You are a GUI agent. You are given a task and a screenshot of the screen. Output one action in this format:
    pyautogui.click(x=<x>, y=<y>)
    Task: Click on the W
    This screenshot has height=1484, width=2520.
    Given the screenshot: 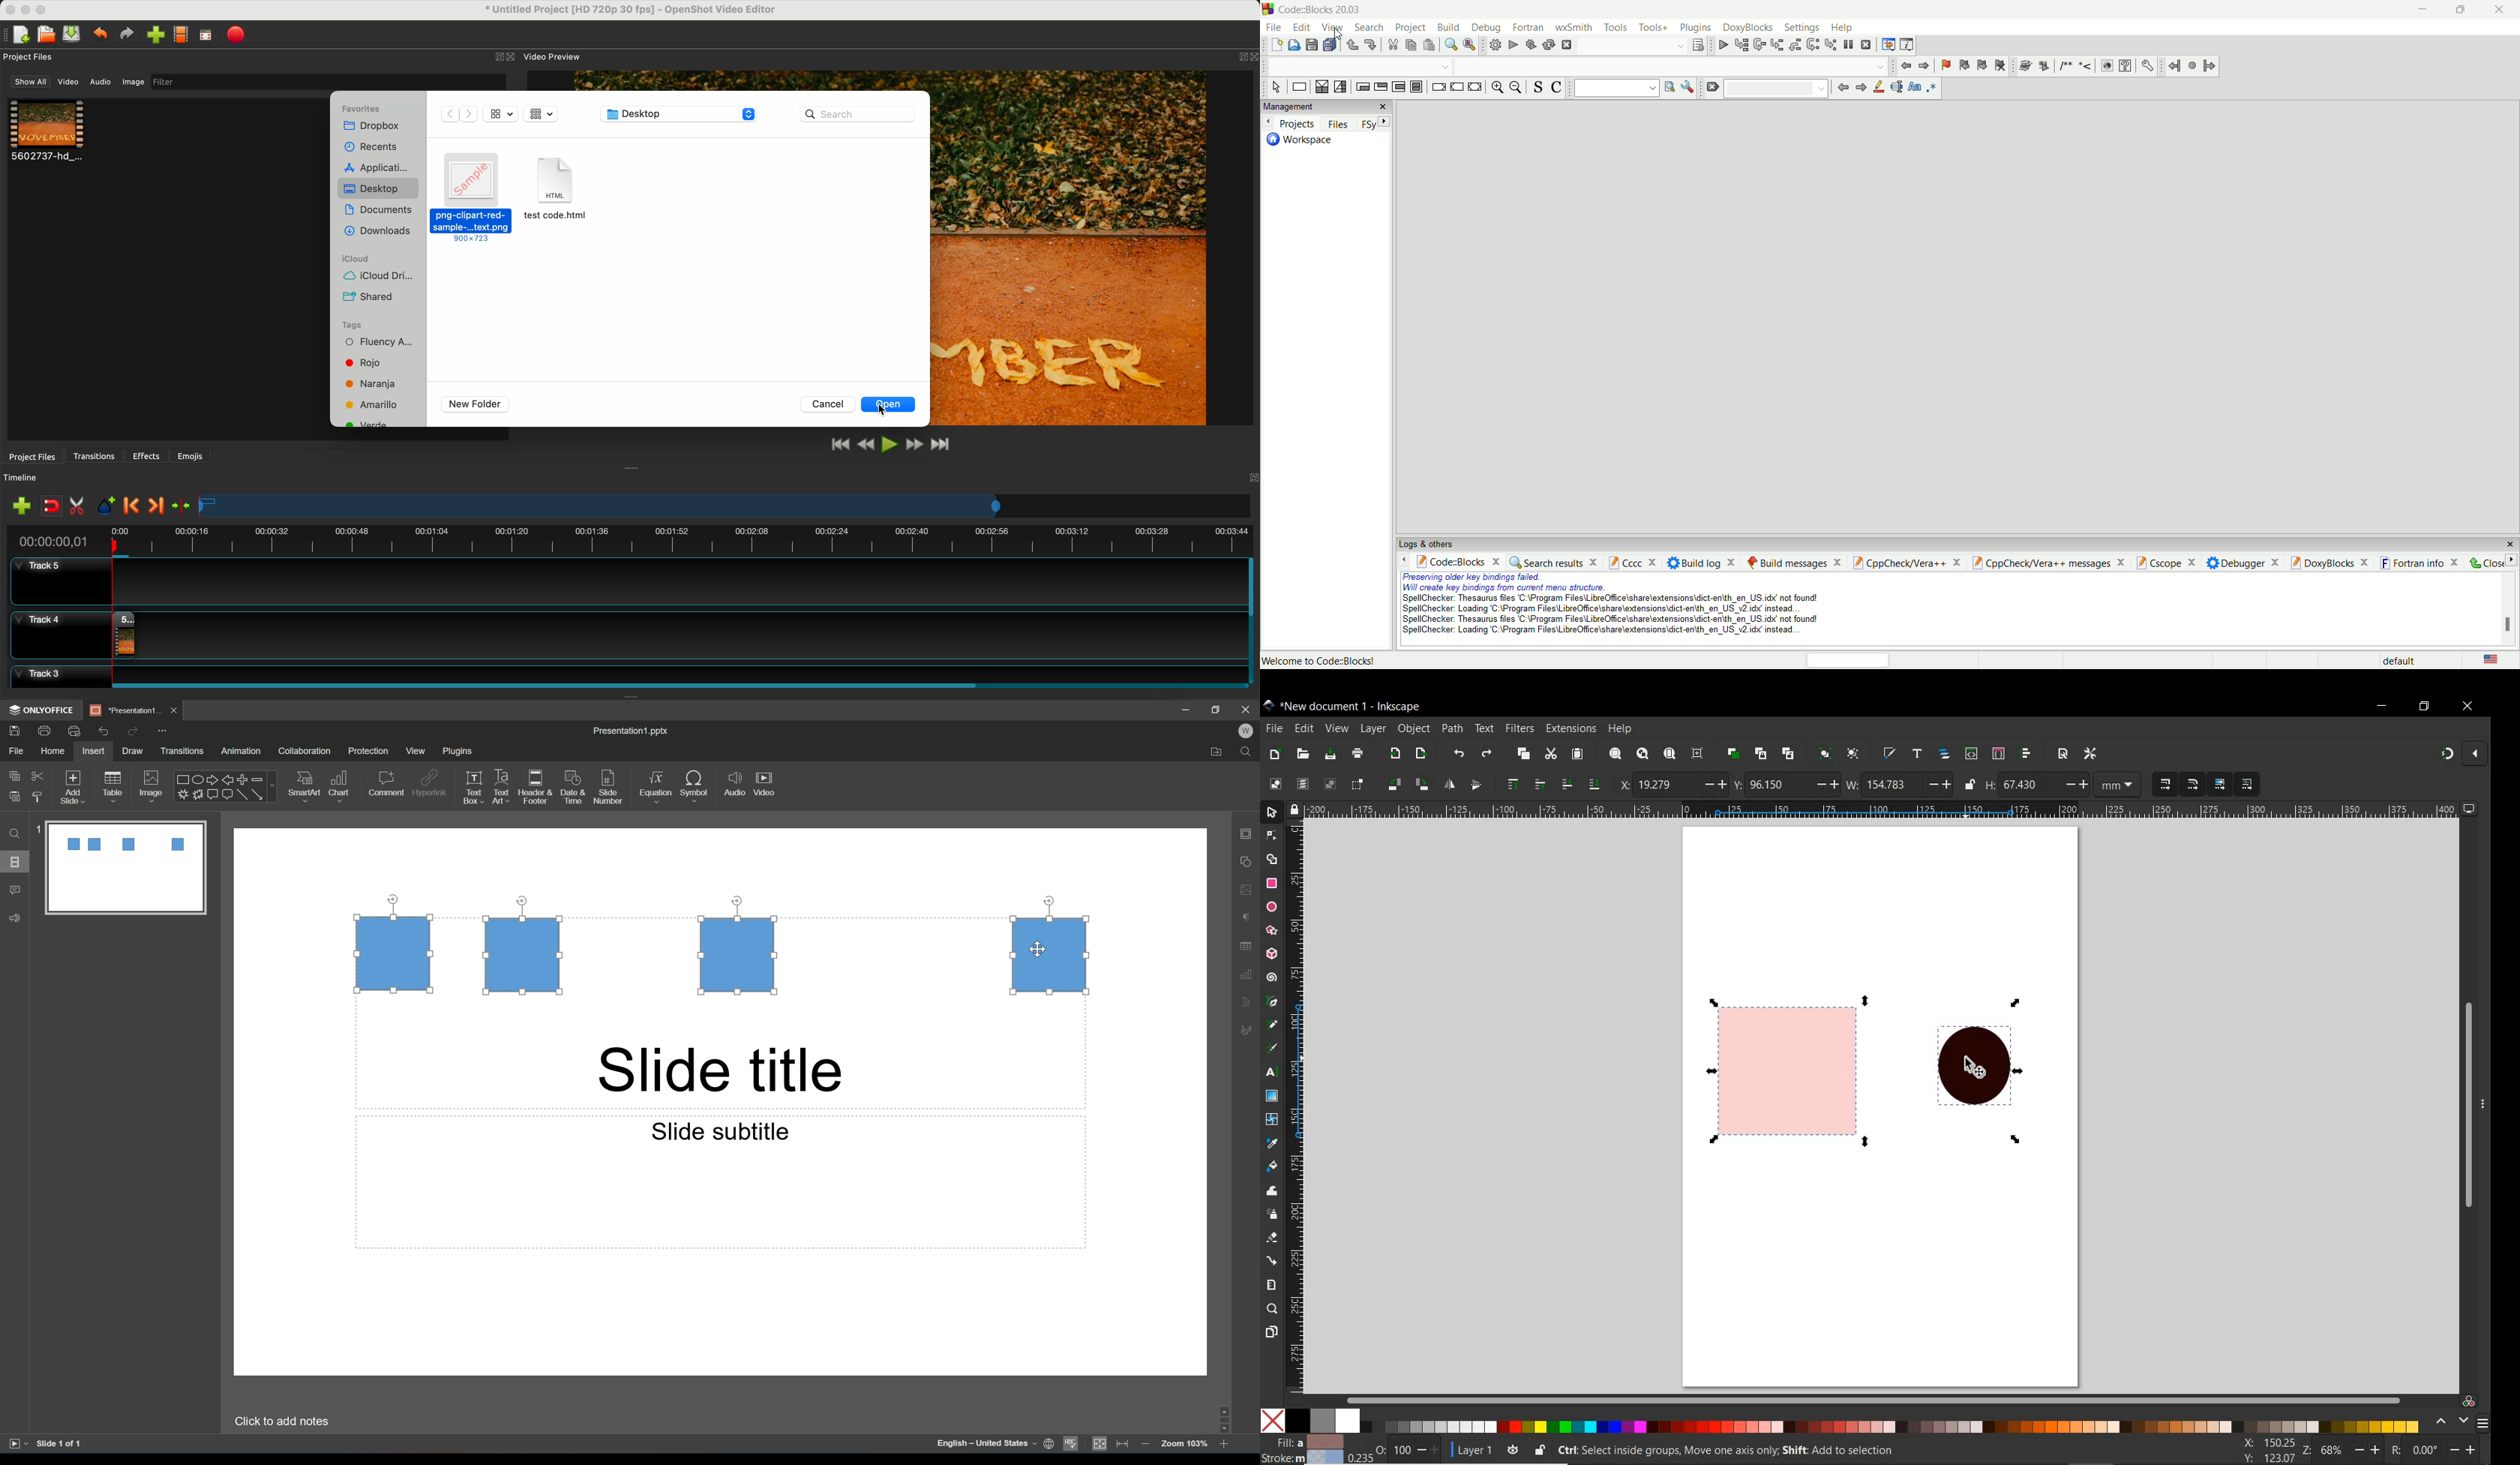 What is the action you would take?
    pyautogui.click(x=1249, y=731)
    